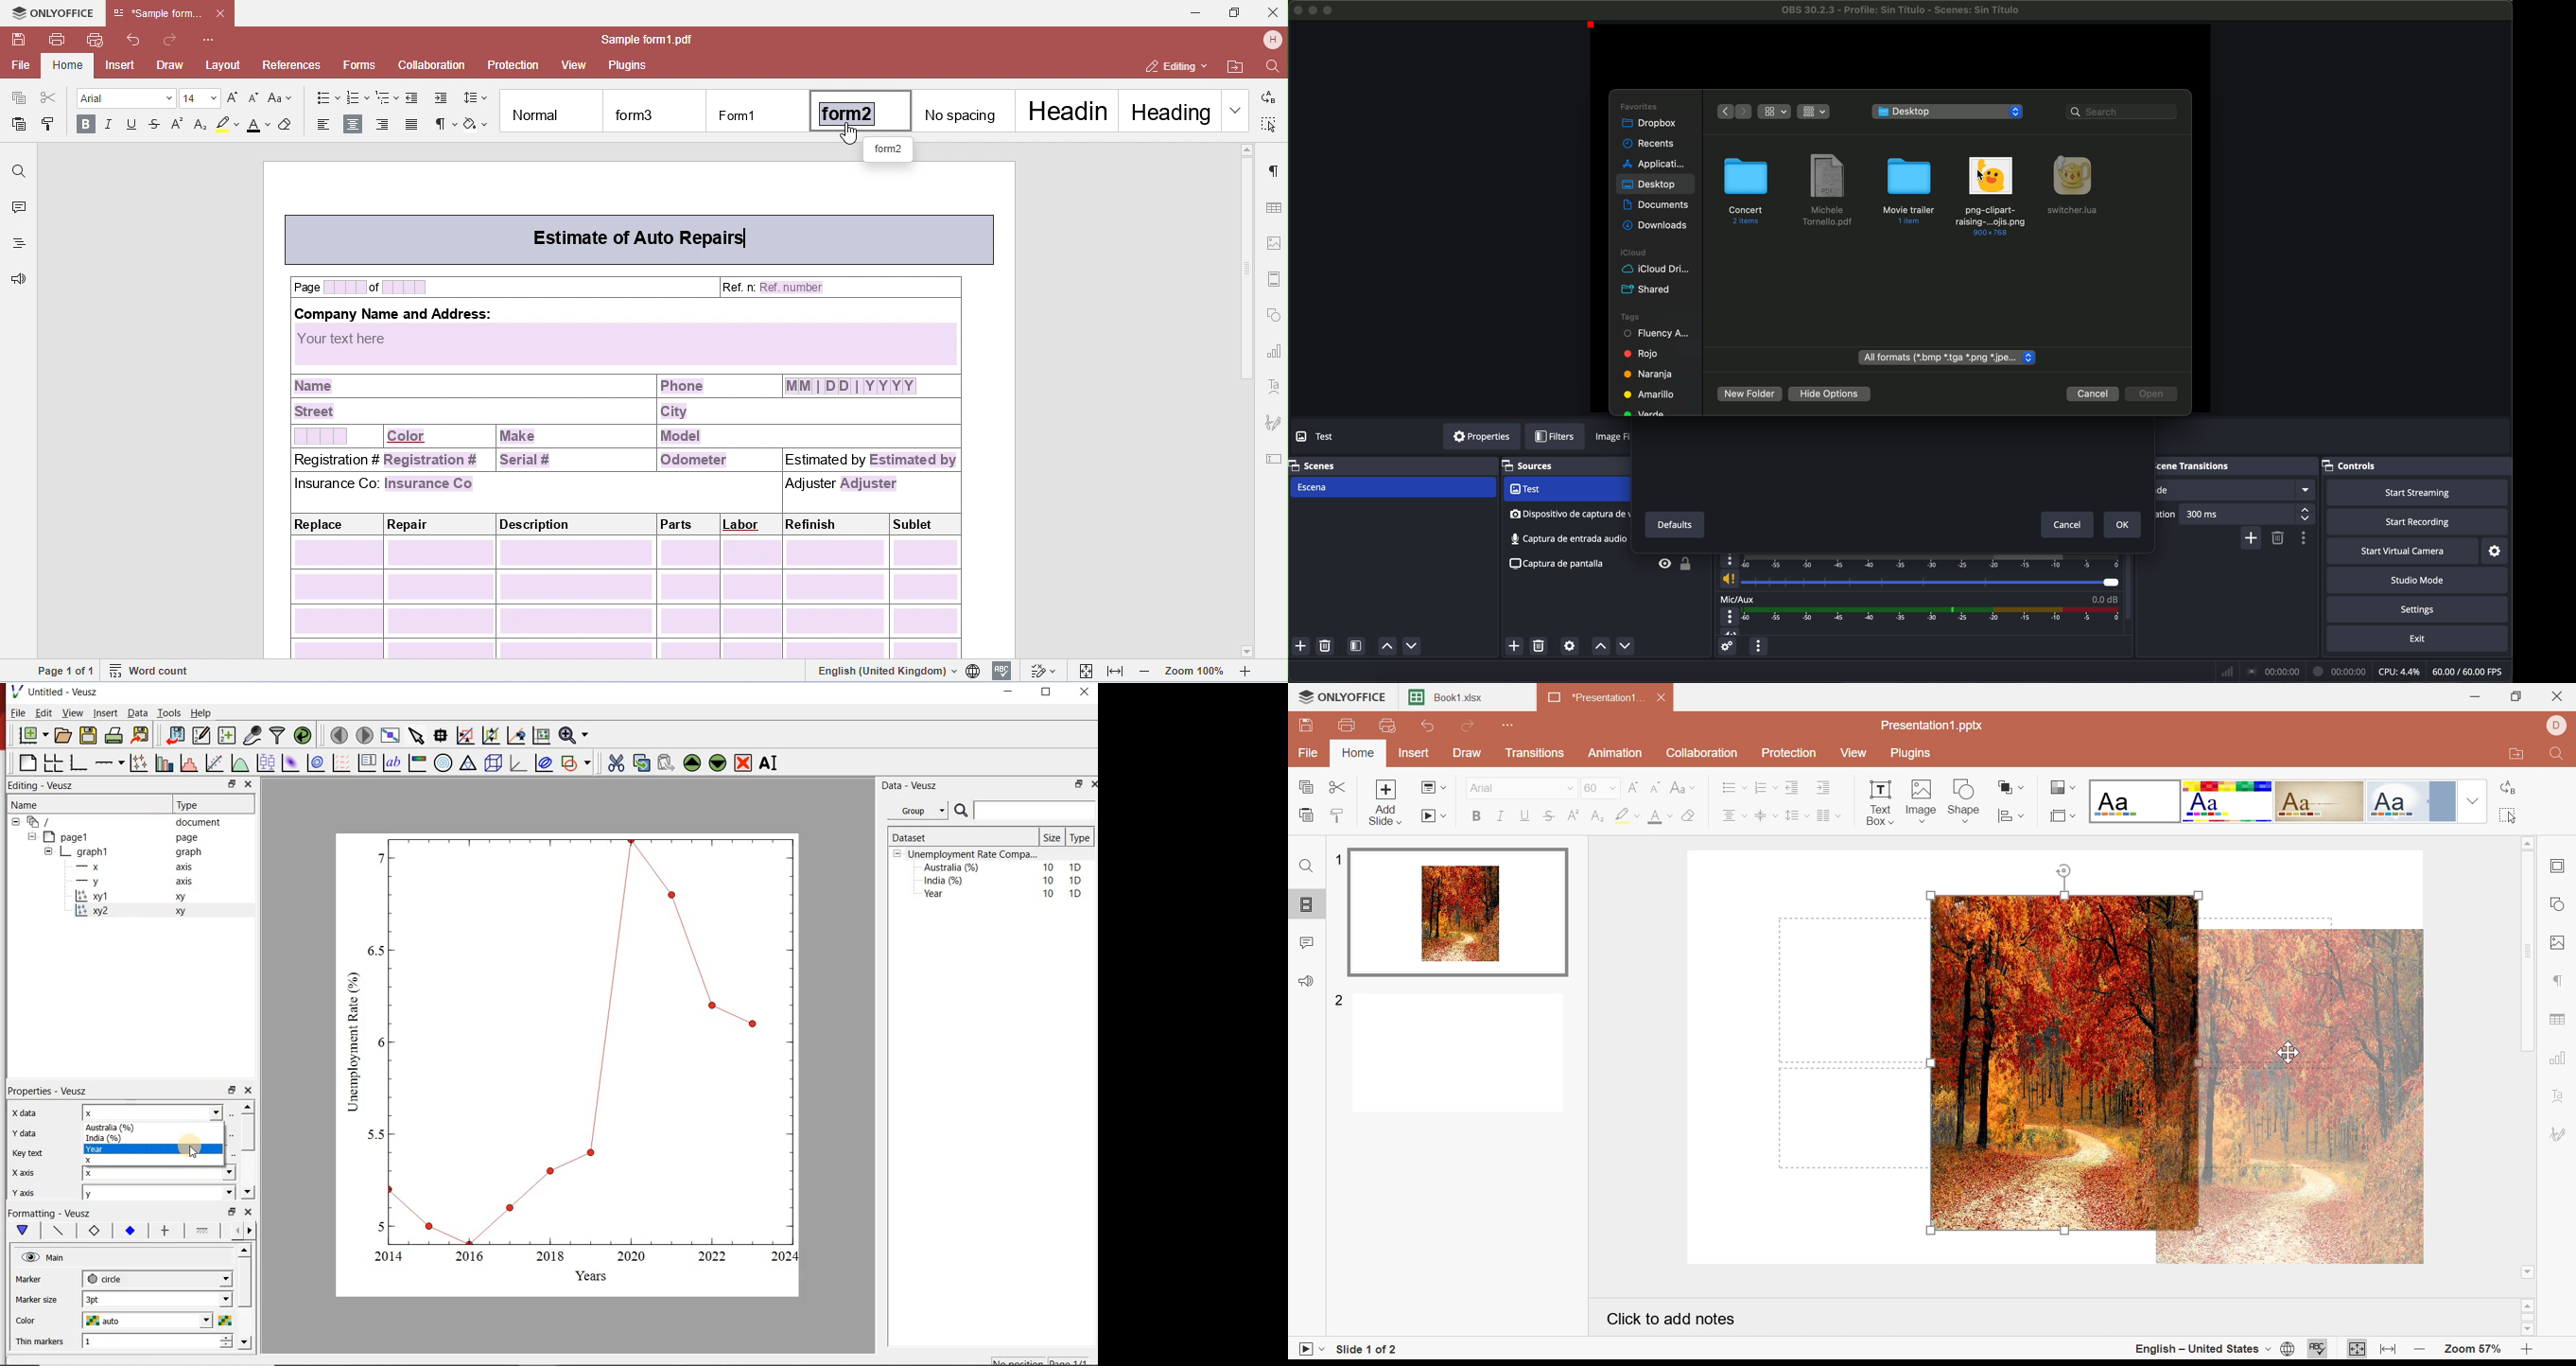 Image resolution: width=2576 pixels, height=1372 pixels. Describe the element at coordinates (1338, 436) in the screenshot. I see `no source selected` at that location.